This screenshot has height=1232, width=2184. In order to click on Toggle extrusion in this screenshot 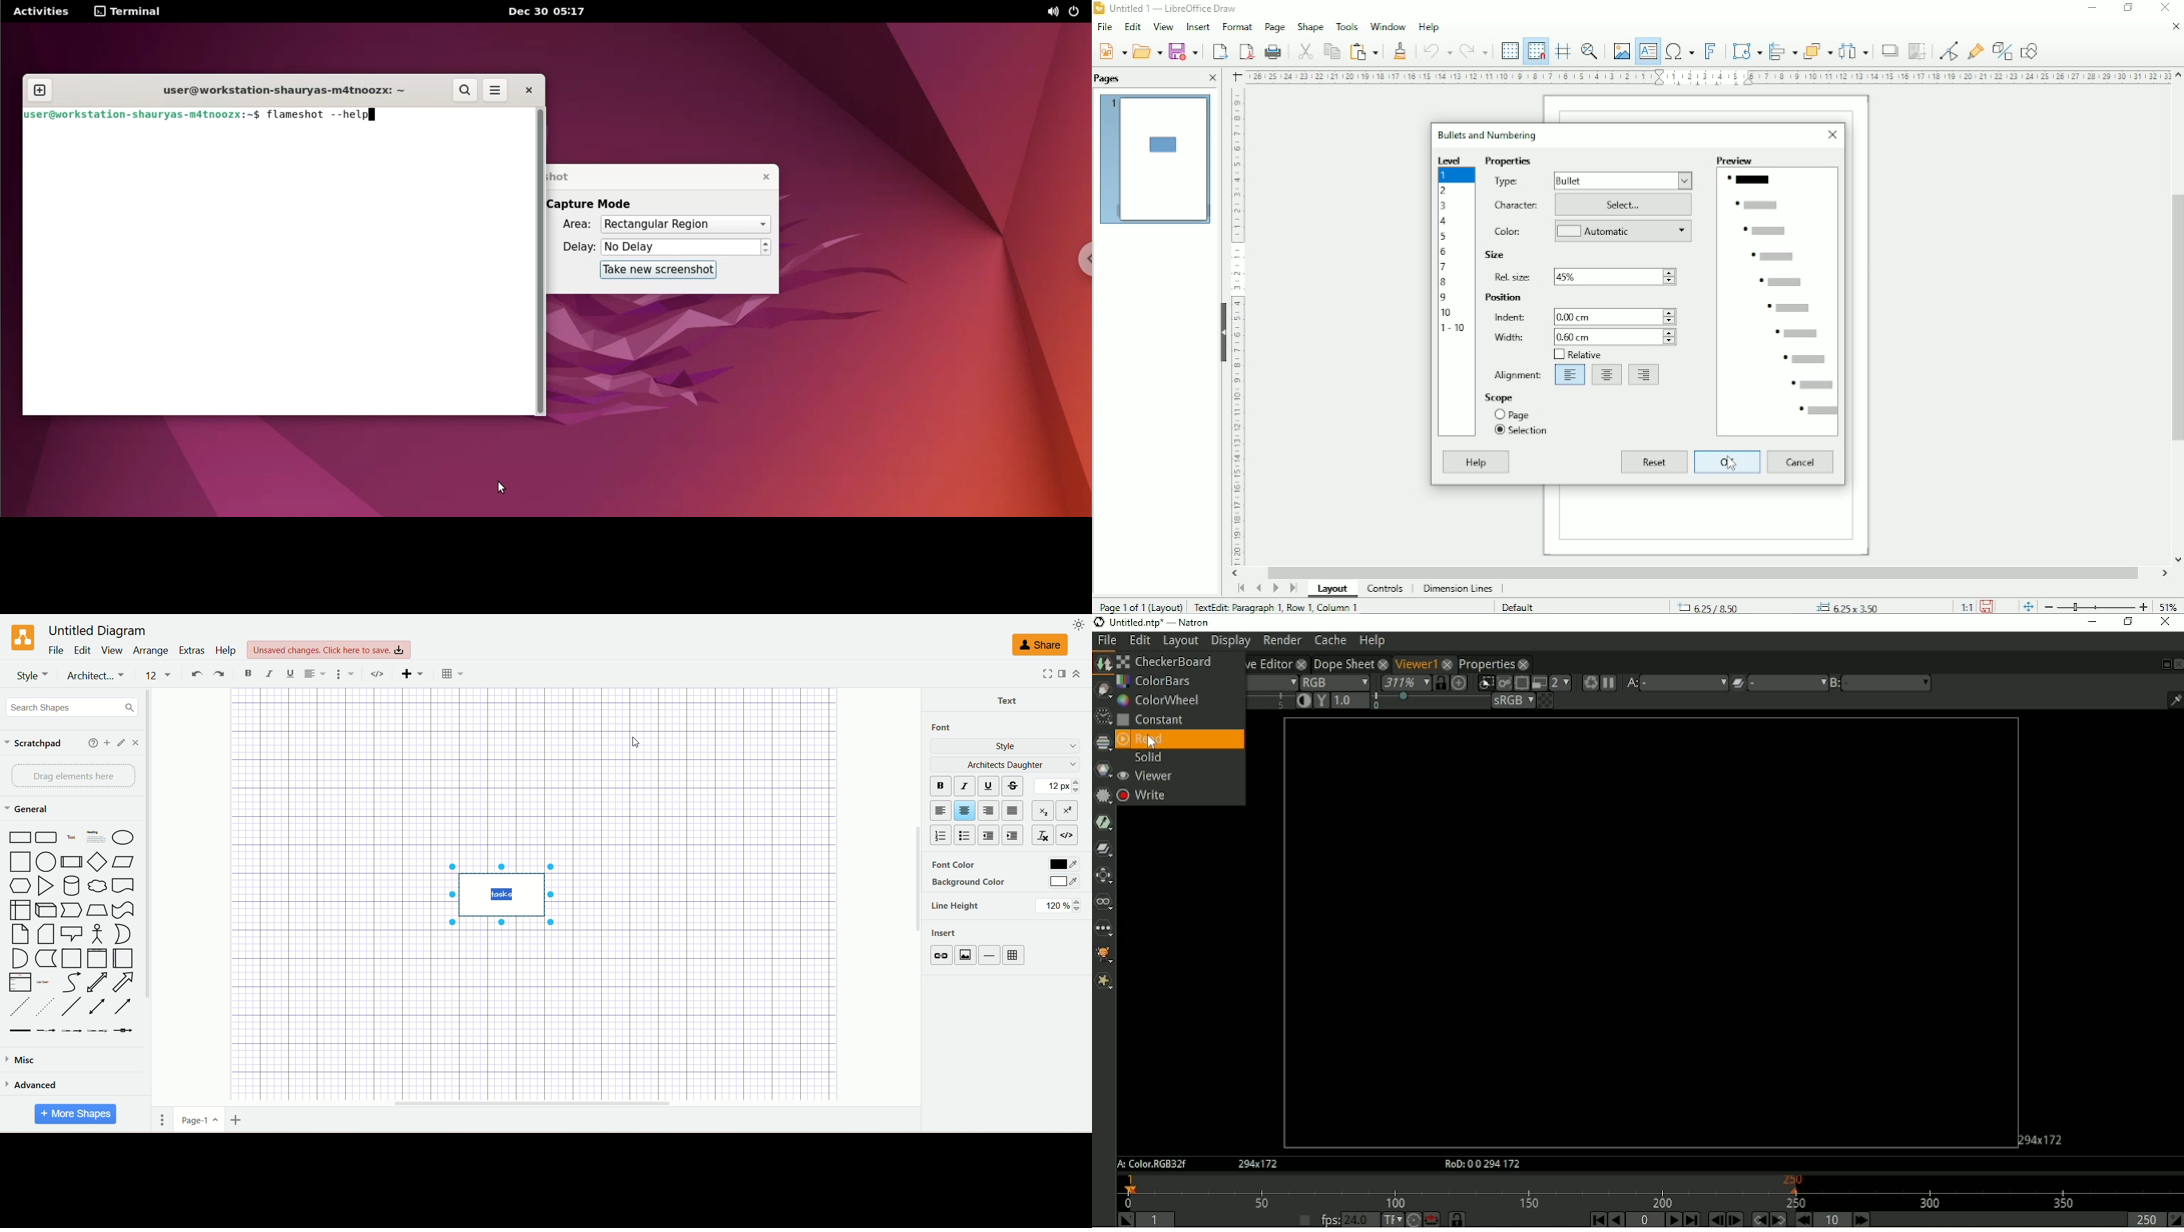, I will do `click(2003, 50)`.